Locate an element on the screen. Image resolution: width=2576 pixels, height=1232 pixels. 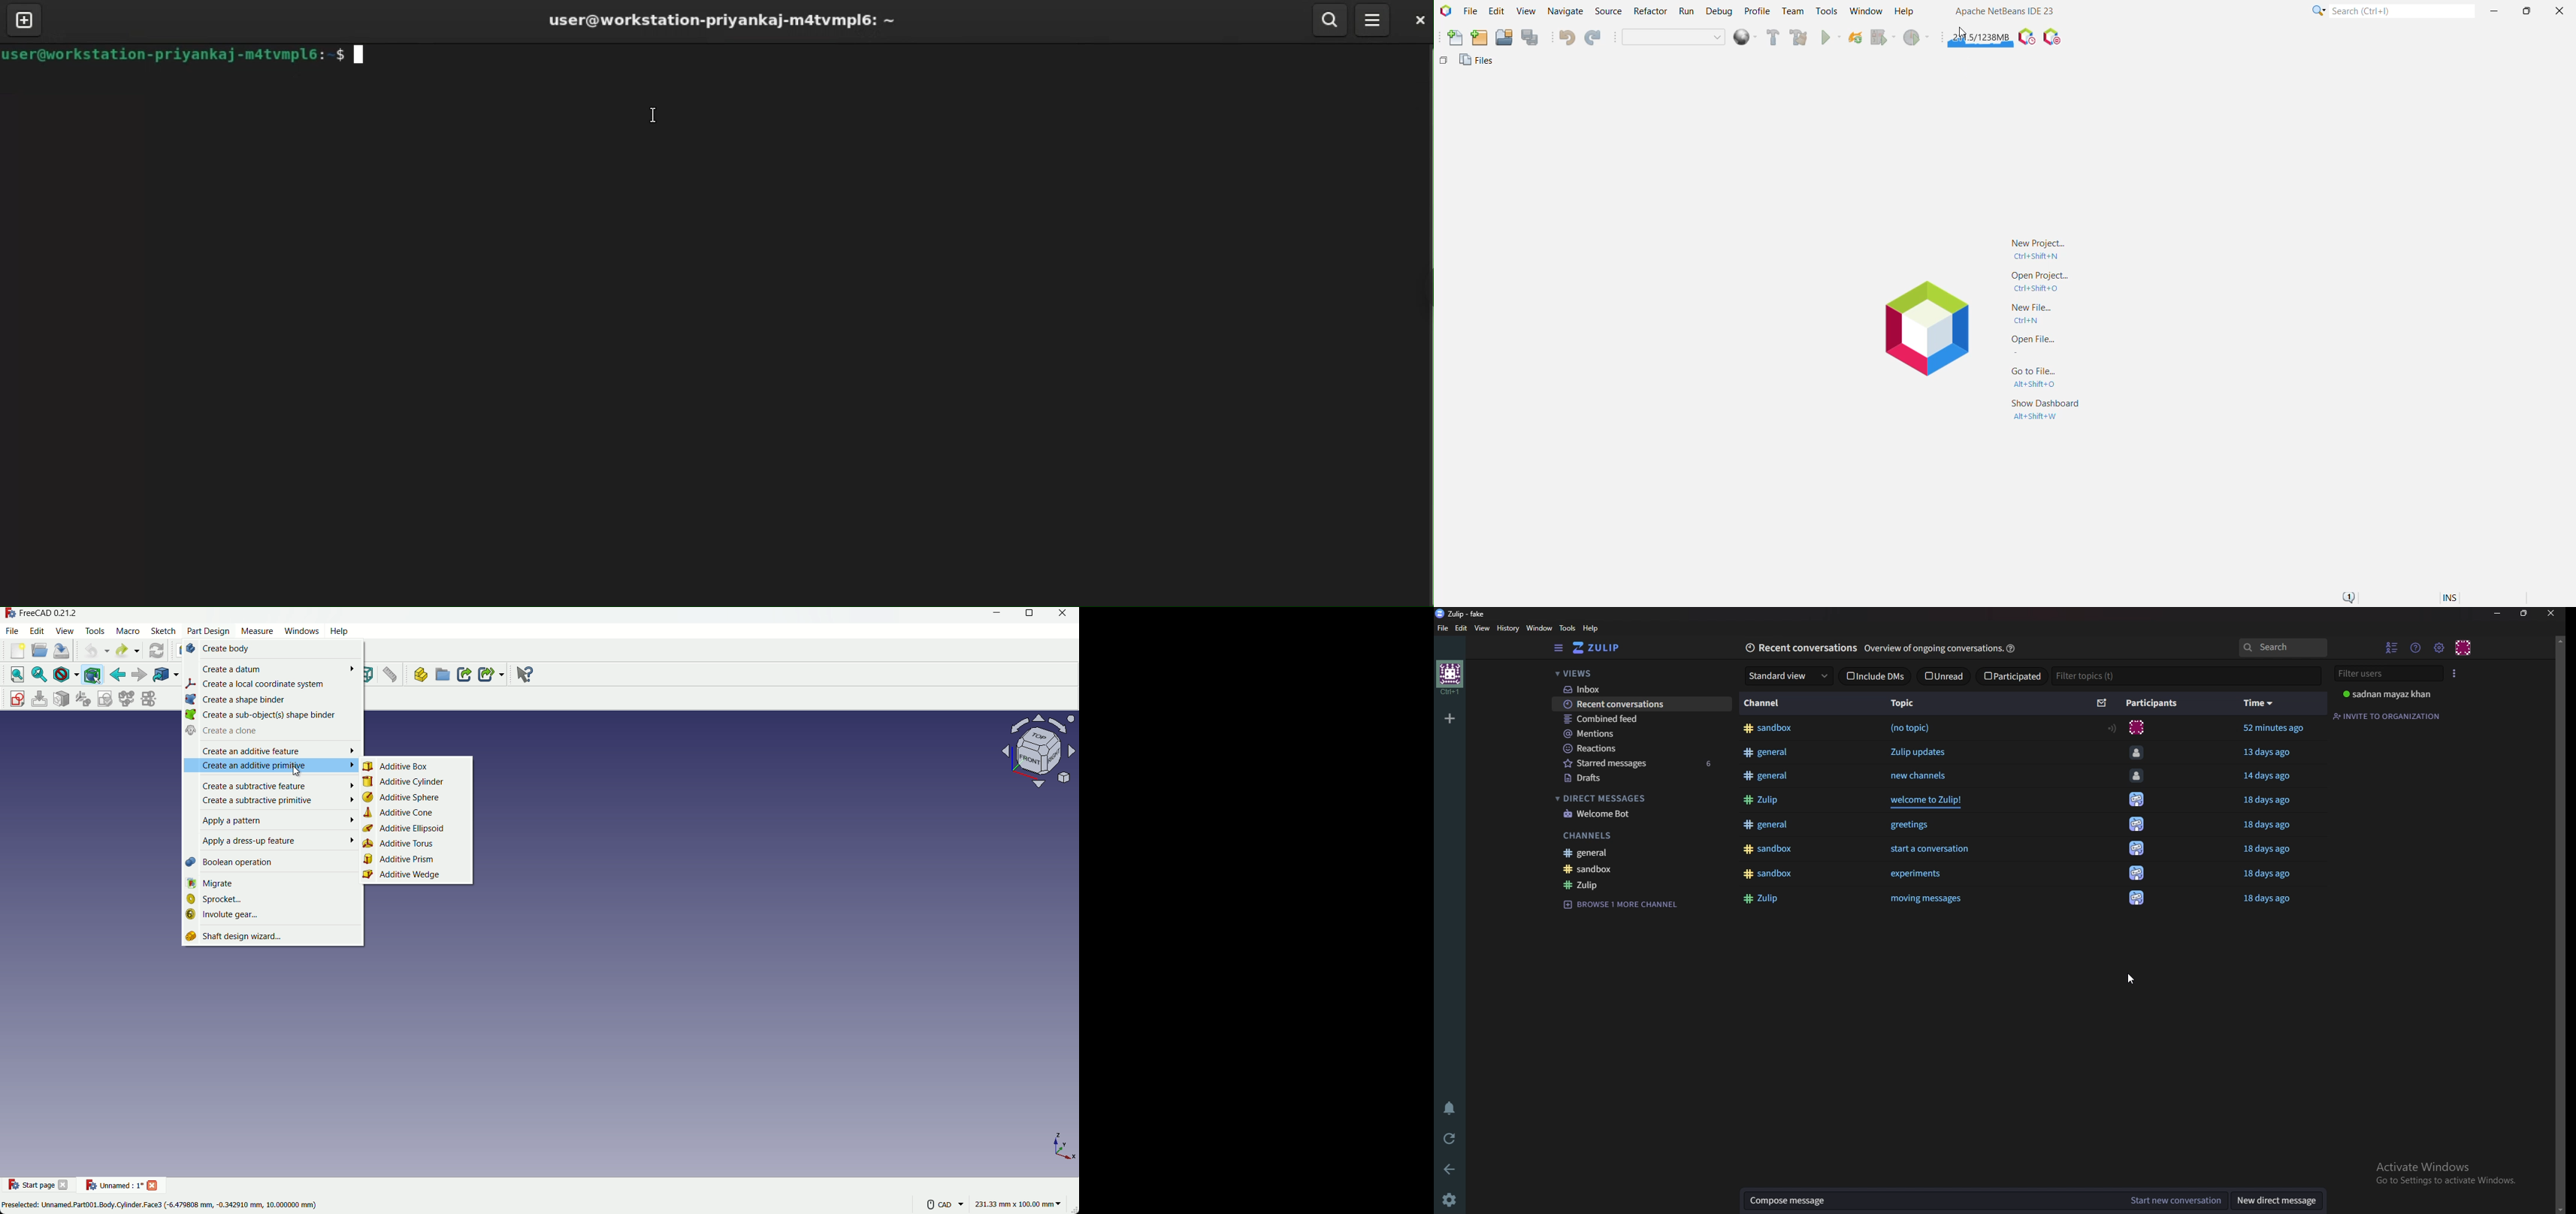
edit sketch is located at coordinates (40, 699).